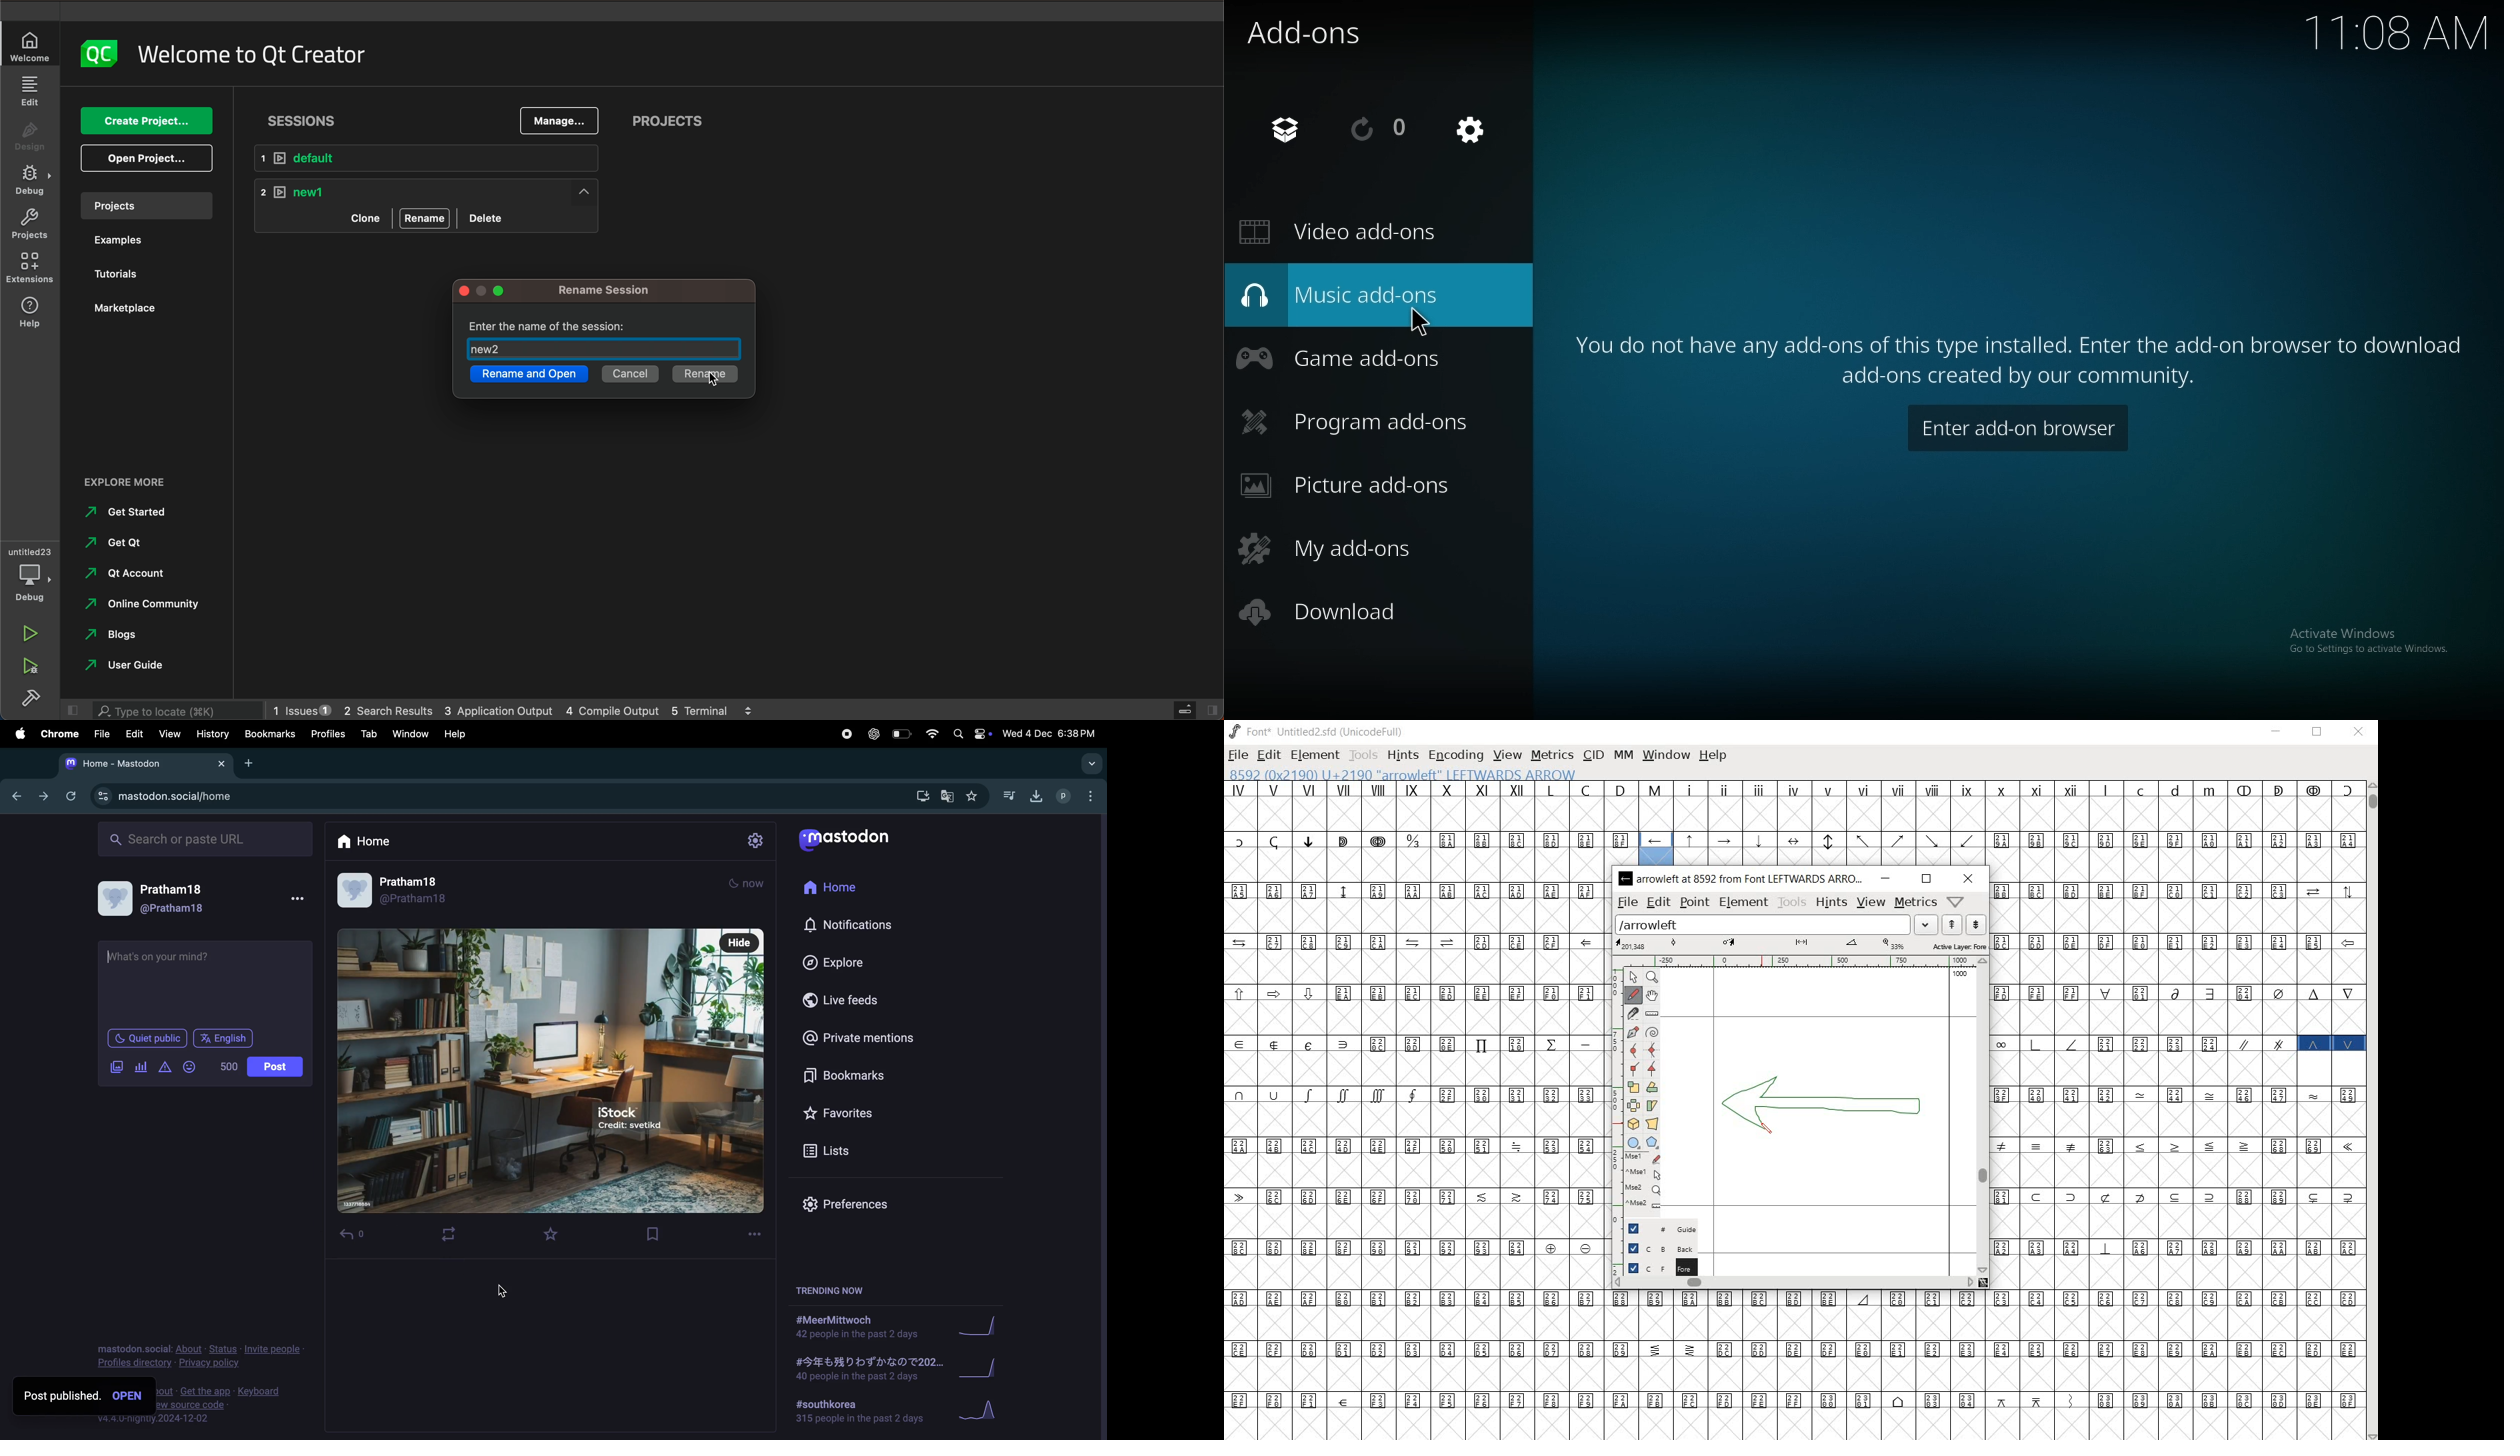 This screenshot has height=1456, width=2520. I want to click on chrome, so click(58, 735).